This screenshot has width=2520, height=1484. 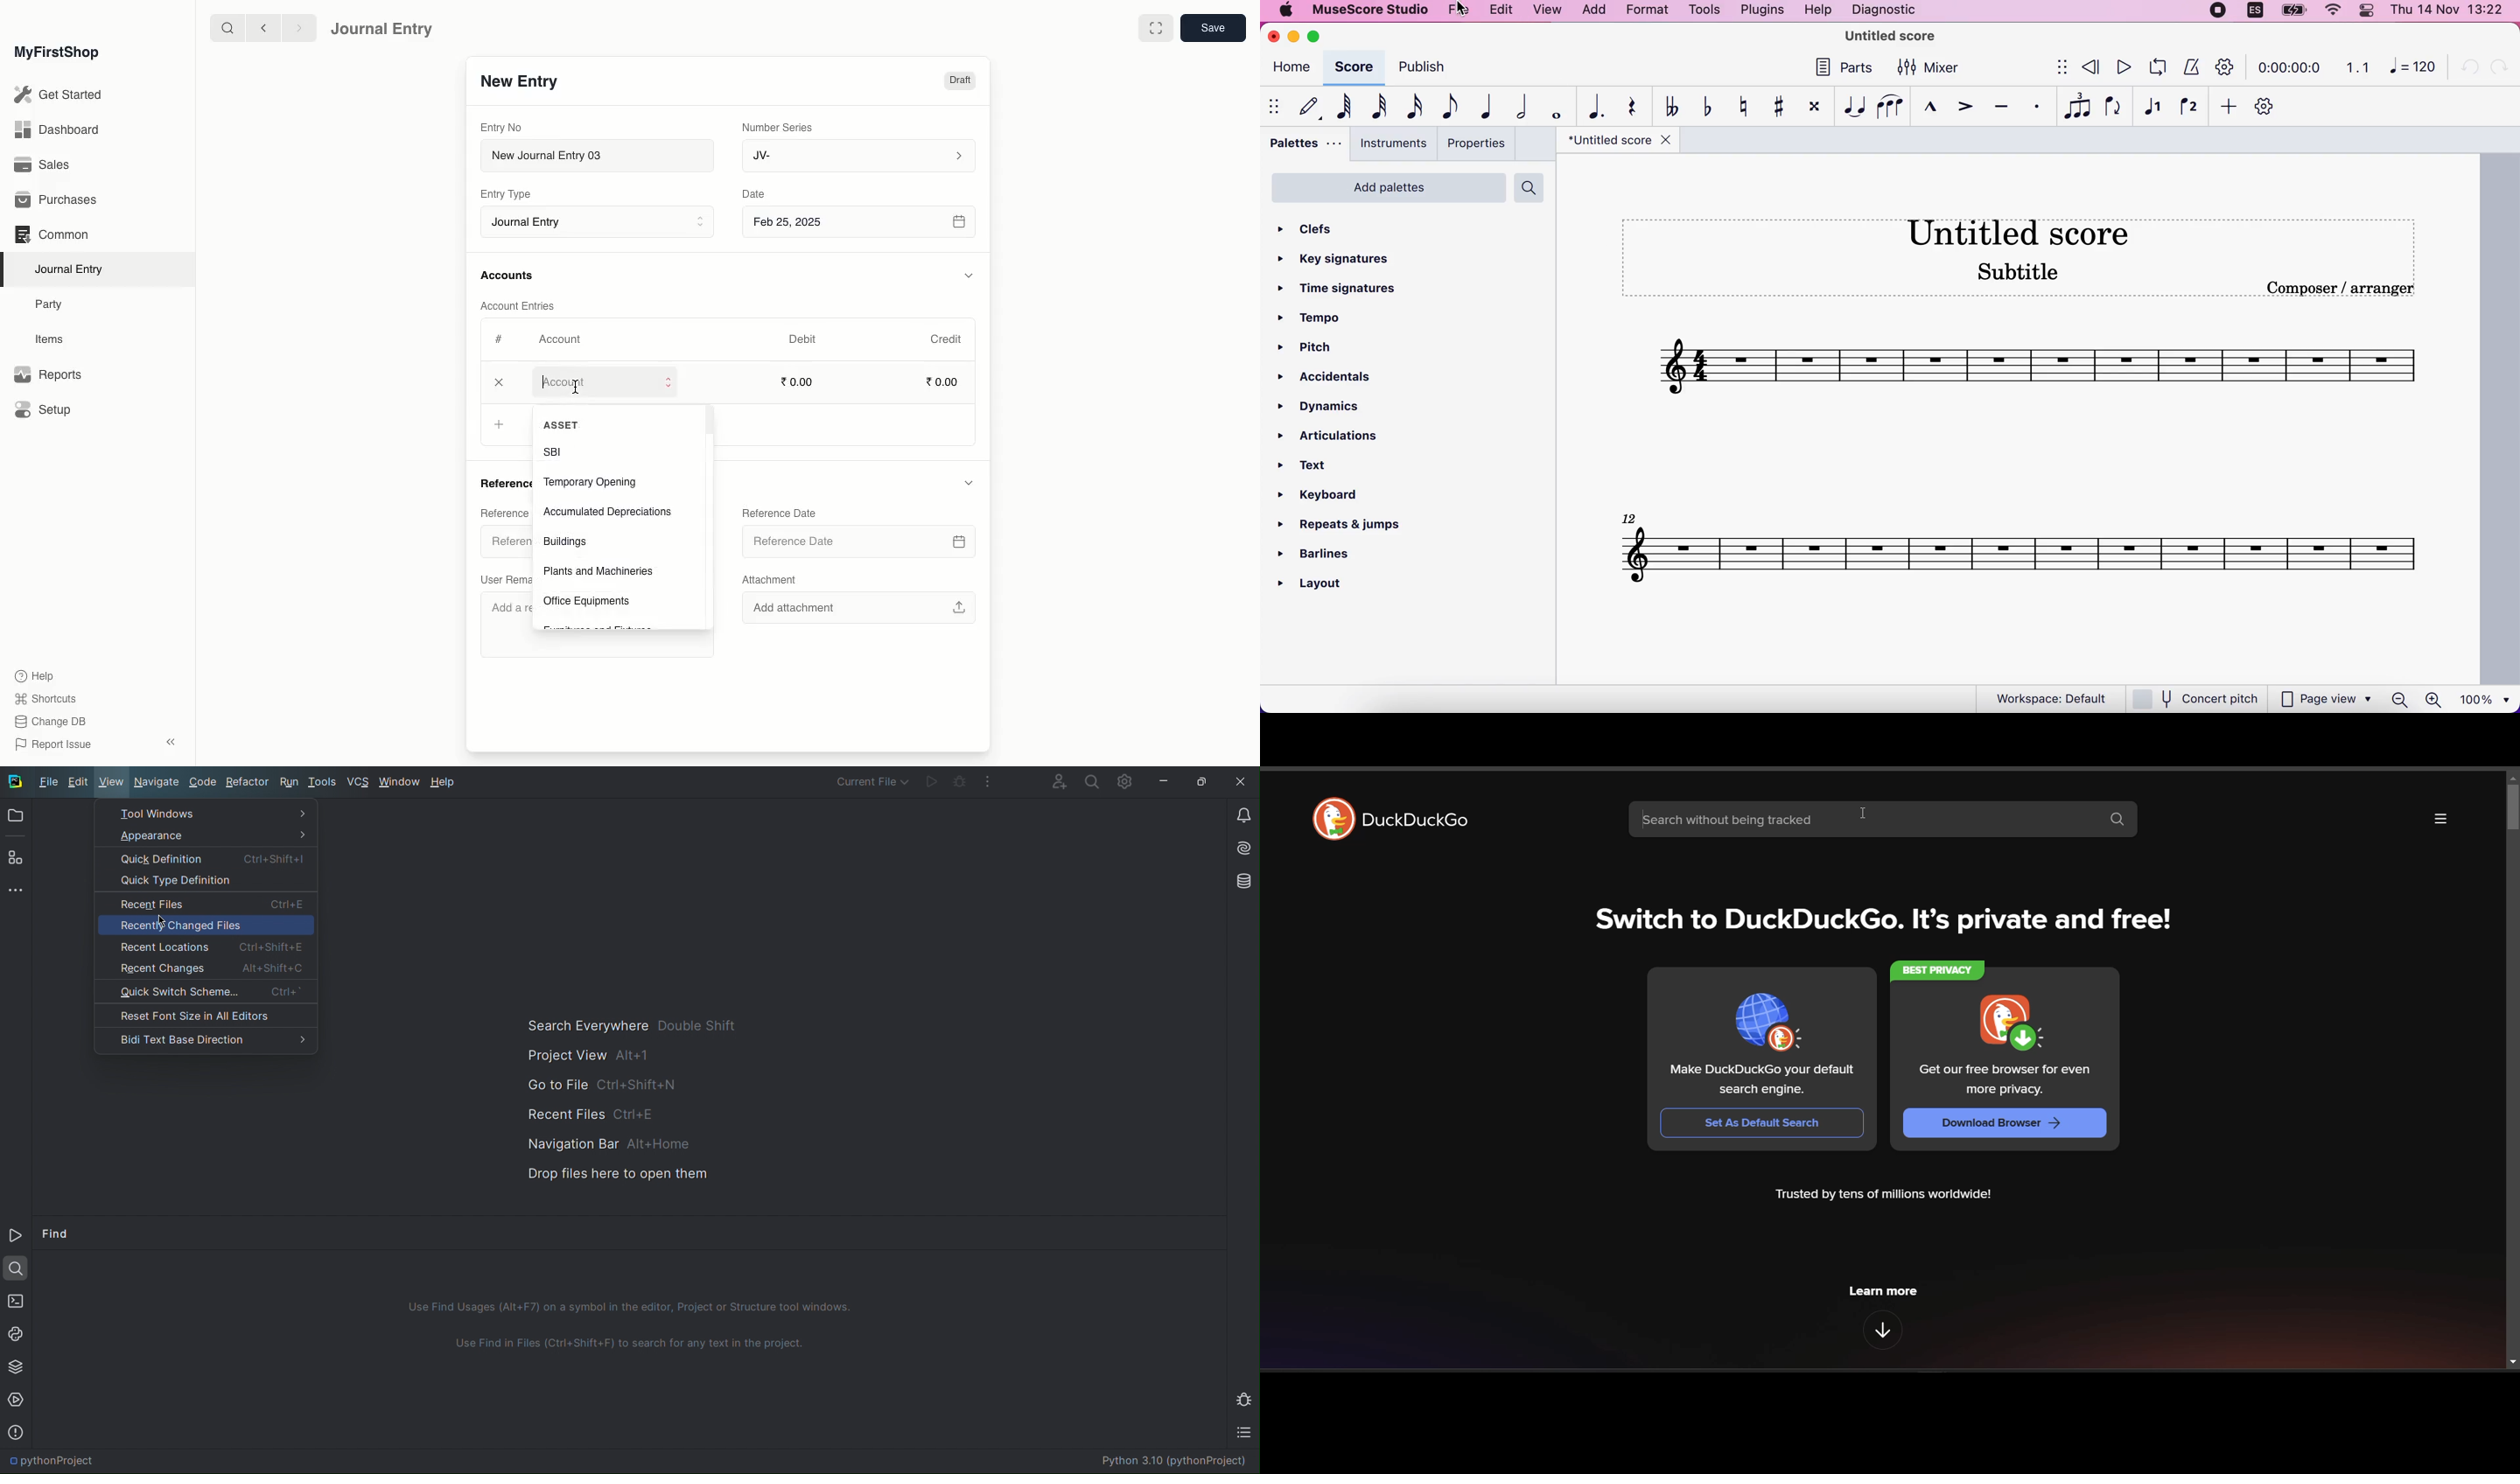 What do you see at coordinates (47, 375) in the screenshot?
I see `Reports` at bounding box center [47, 375].